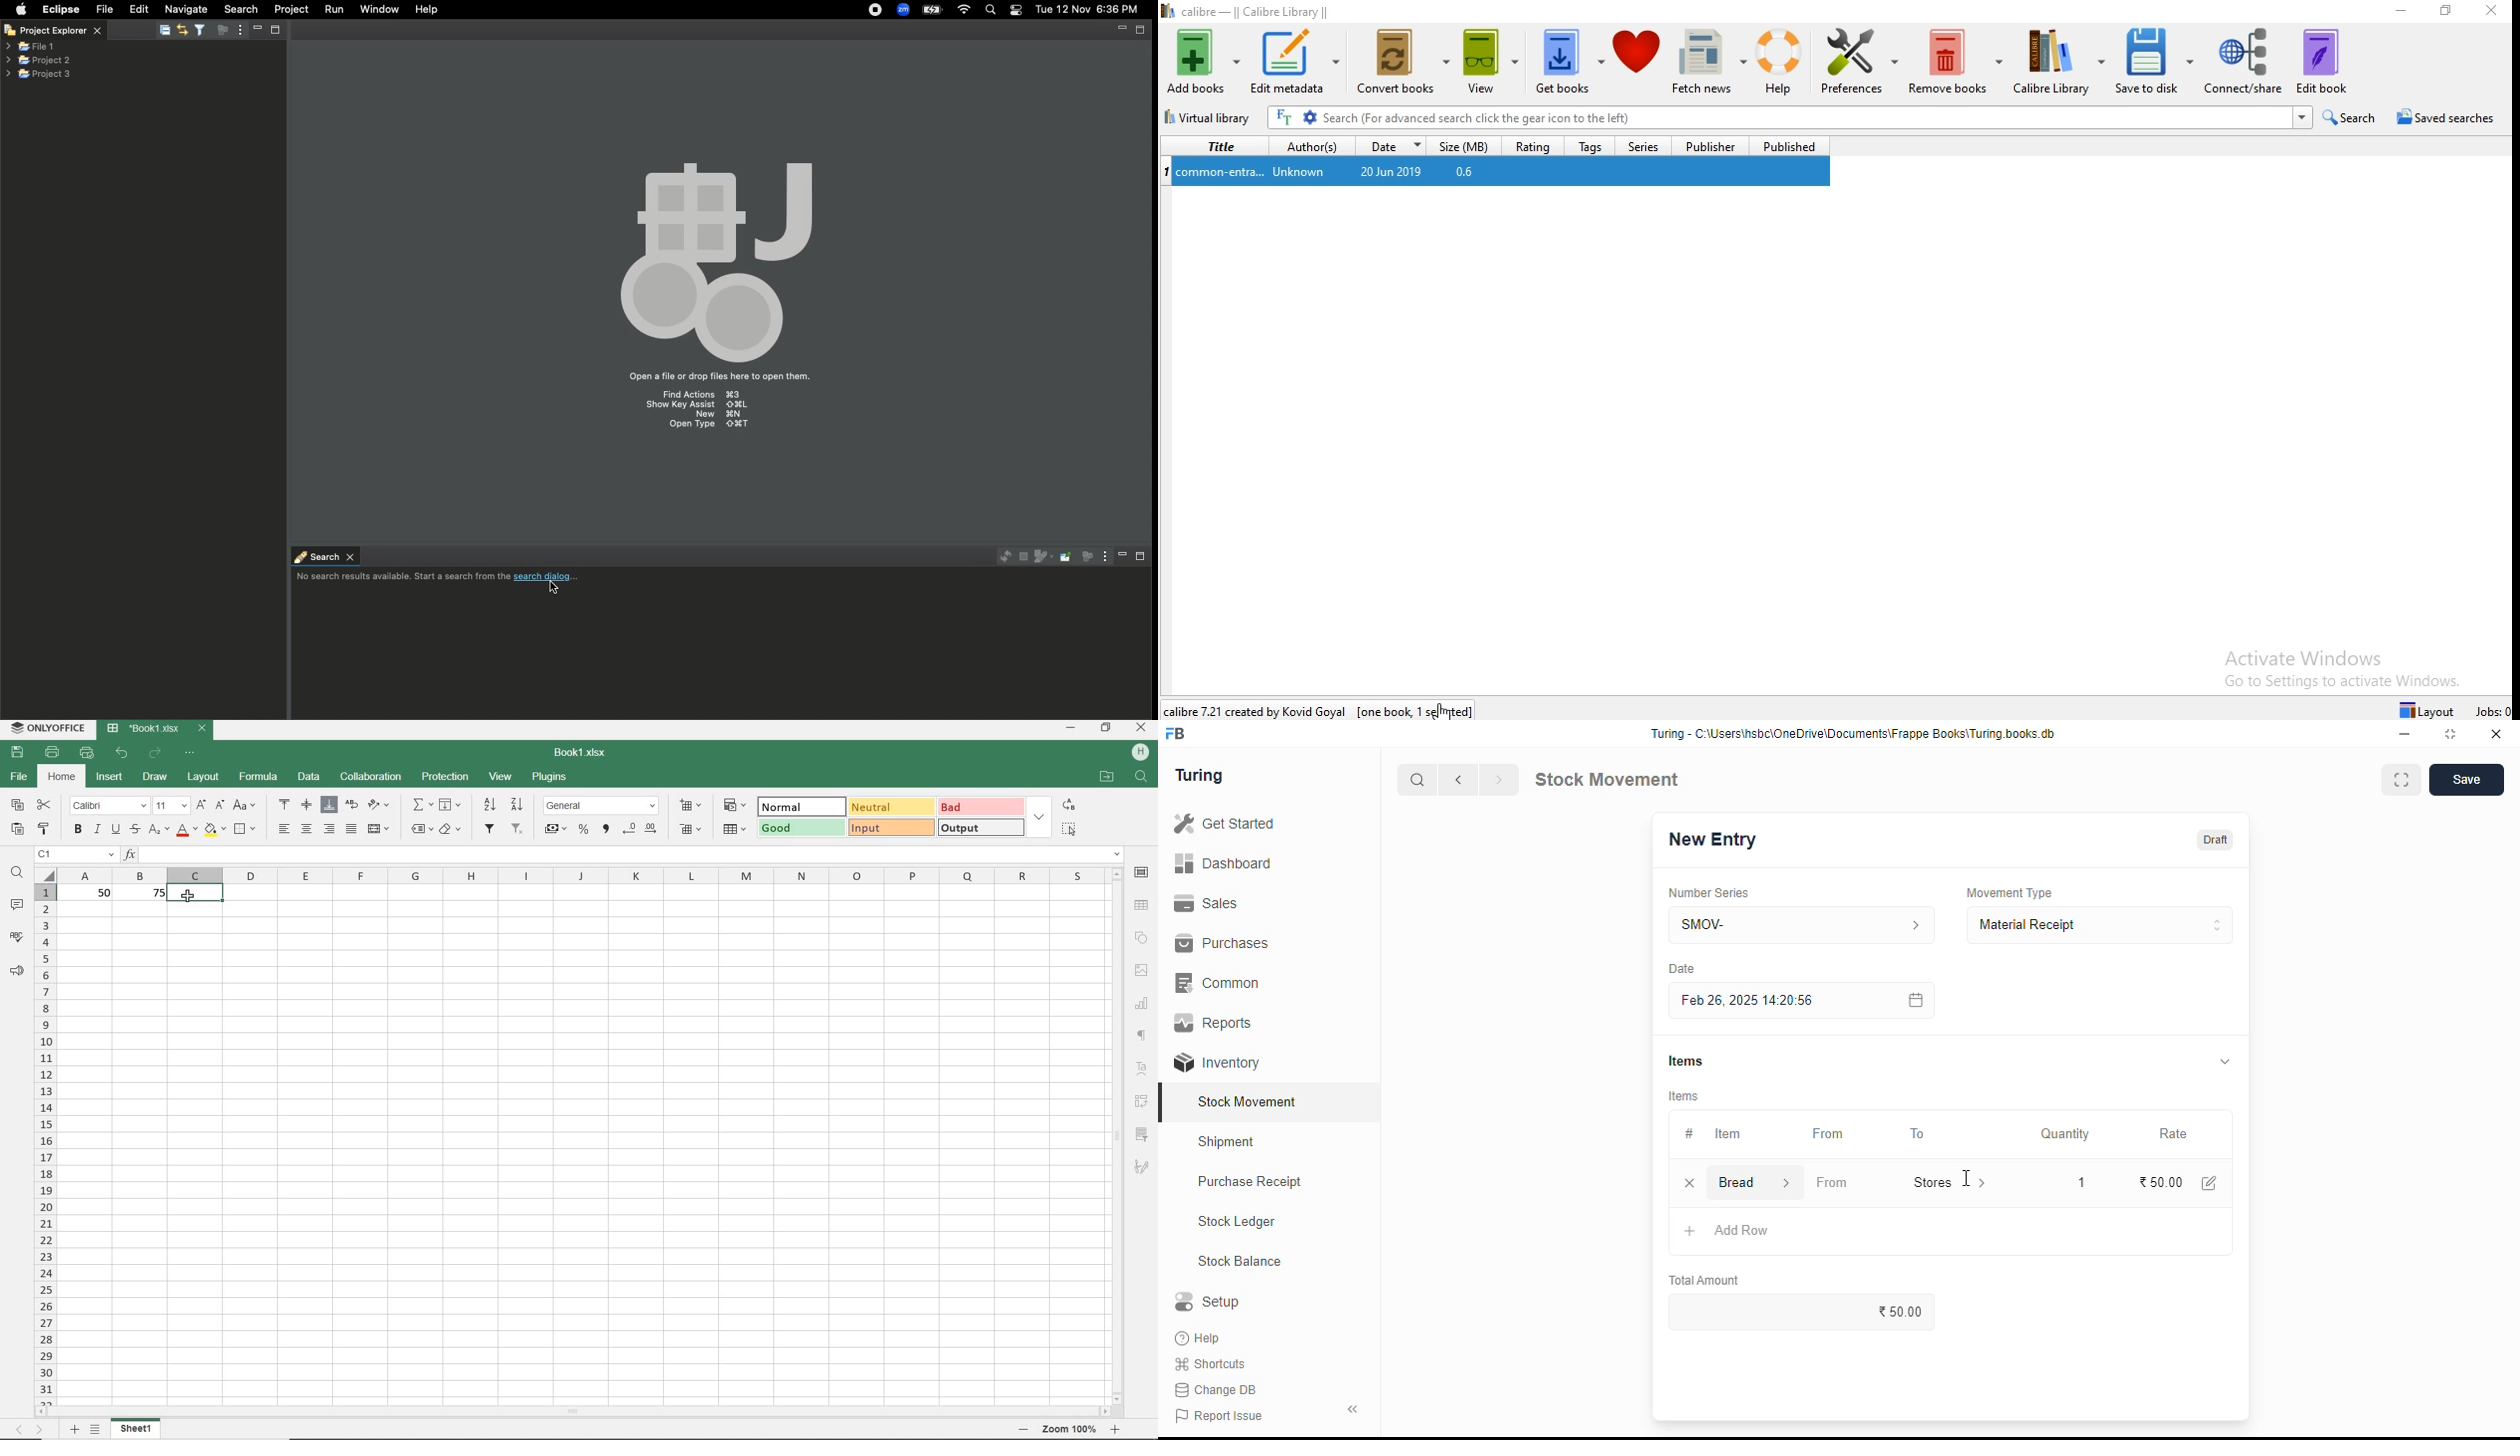 Image resolution: width=2520 pixels, height=1456 pixels. What do you see at coordinates (518, 830) in the screenshot?
I see `remove filter` at bounding box center [518, 830].